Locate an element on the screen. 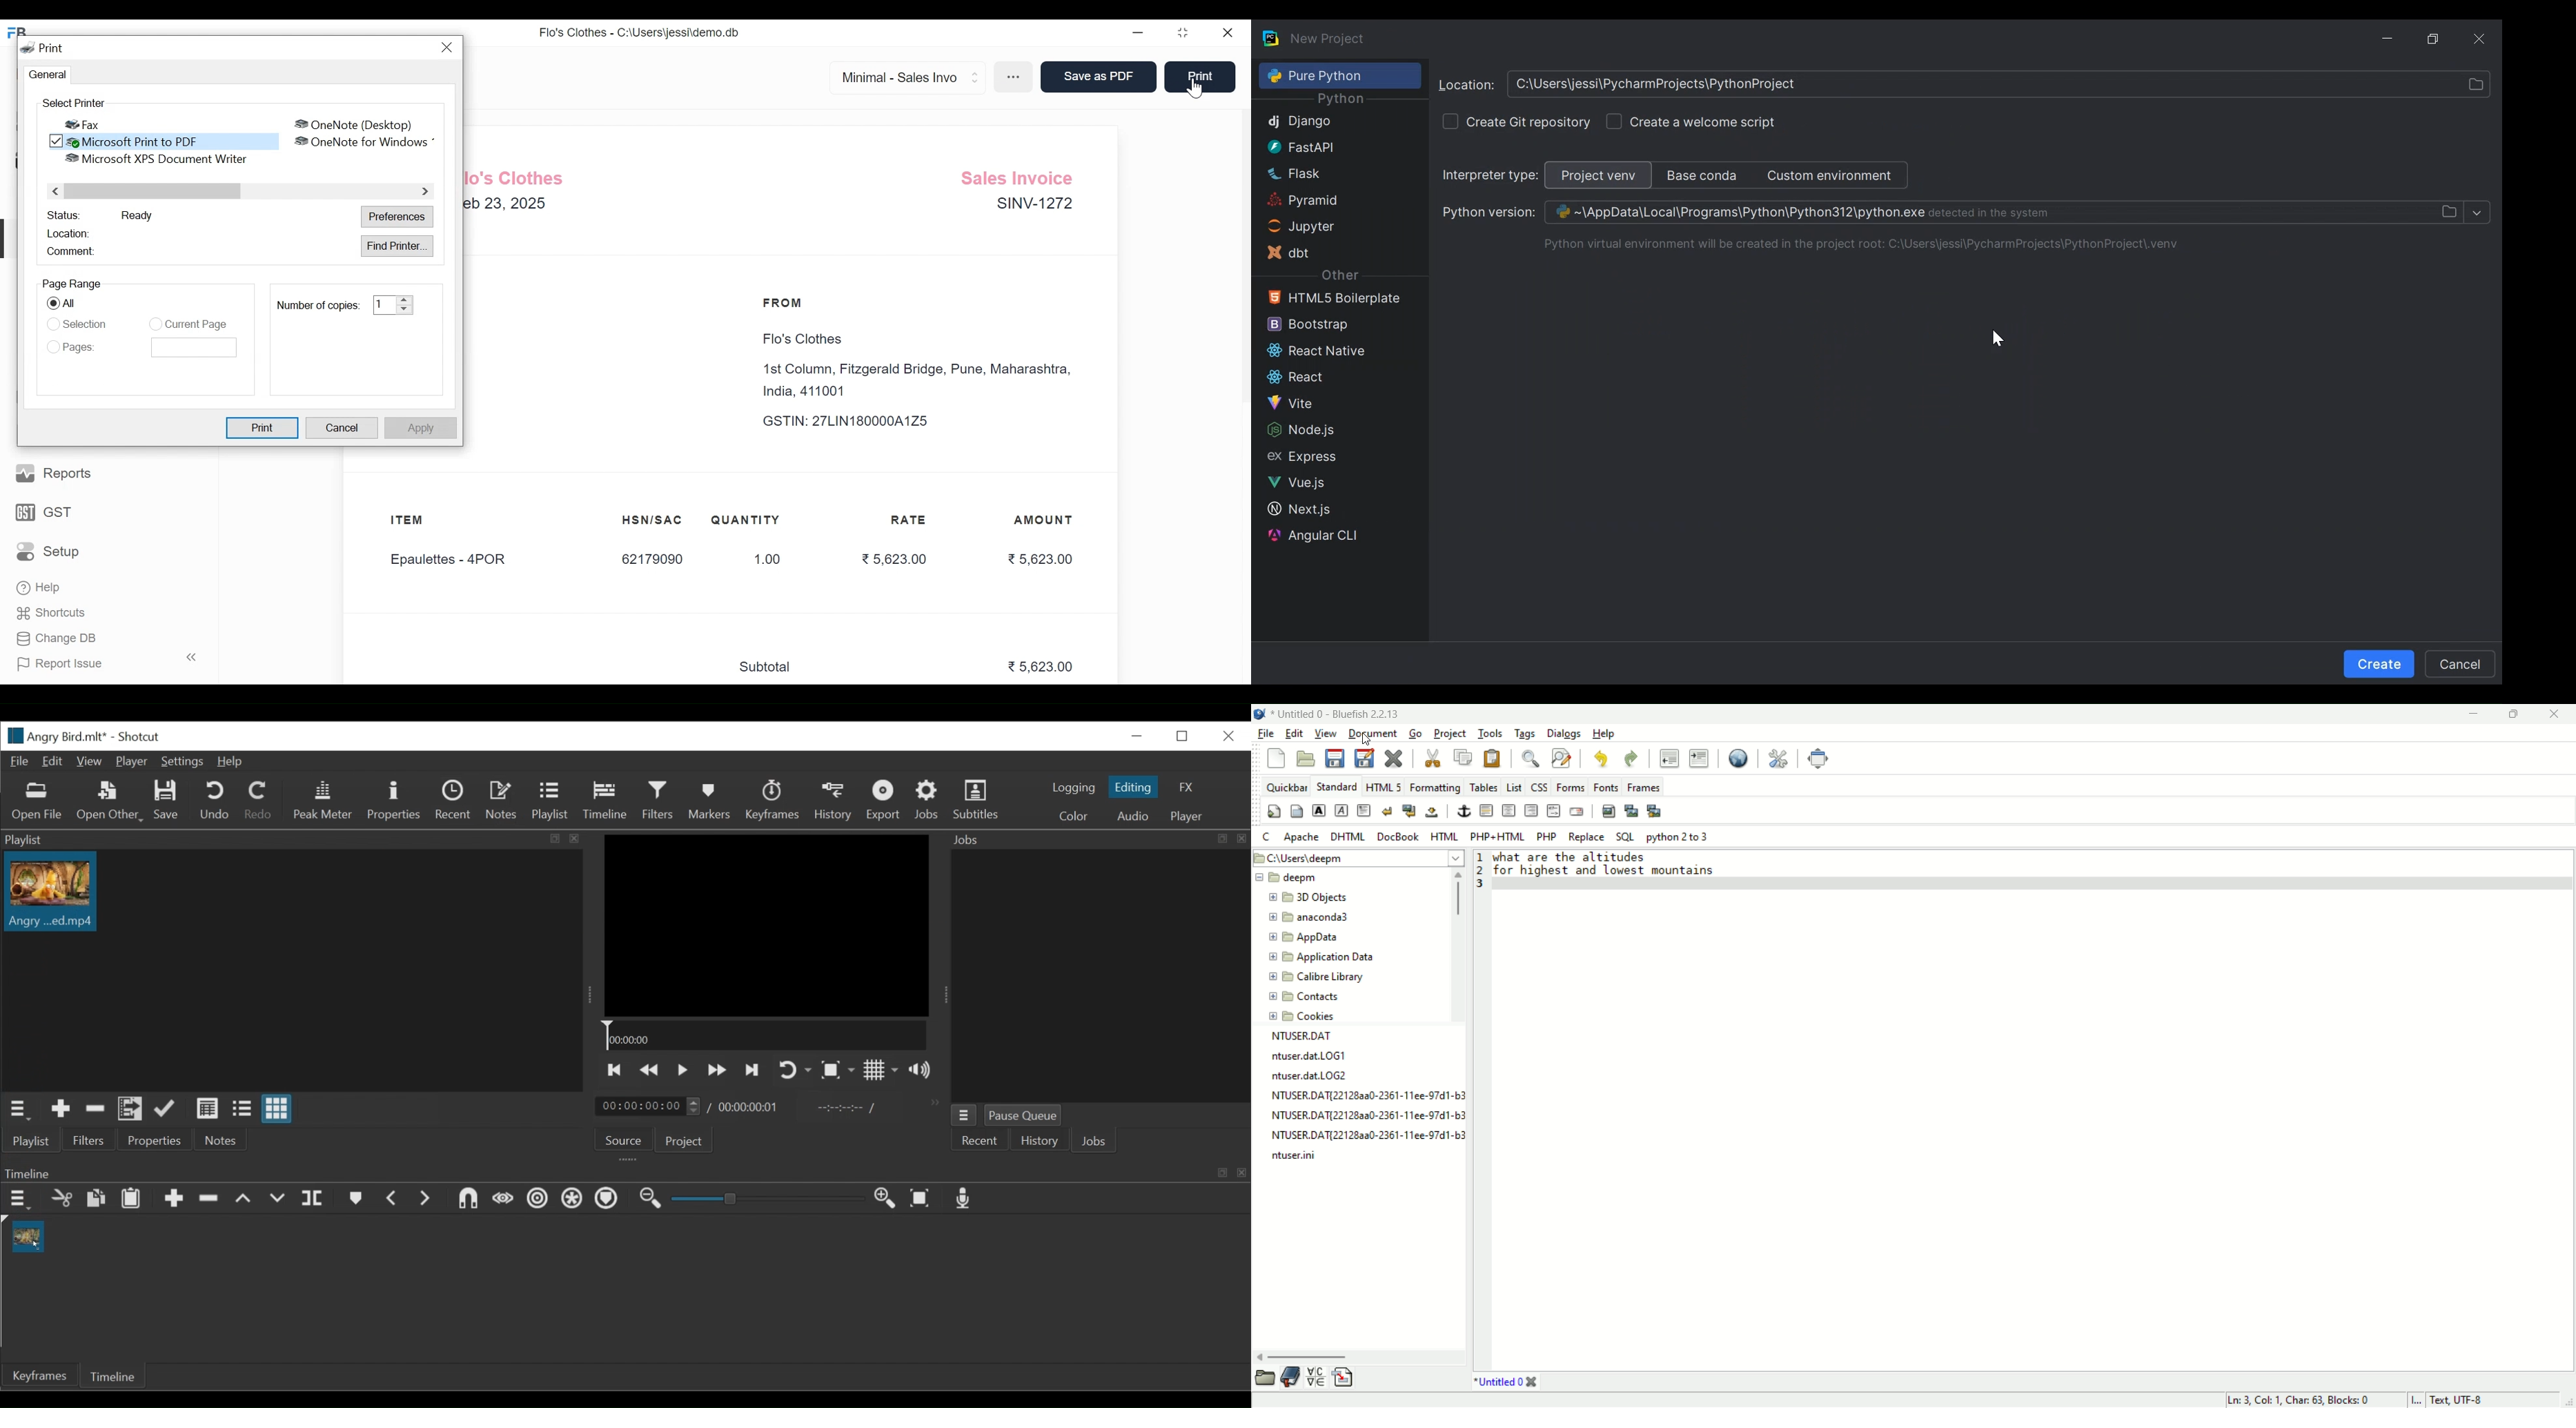 Image resolution: width=2576 pixels, height=1428 pixels. ' Shortcuts is located at coordinates (55, 613).